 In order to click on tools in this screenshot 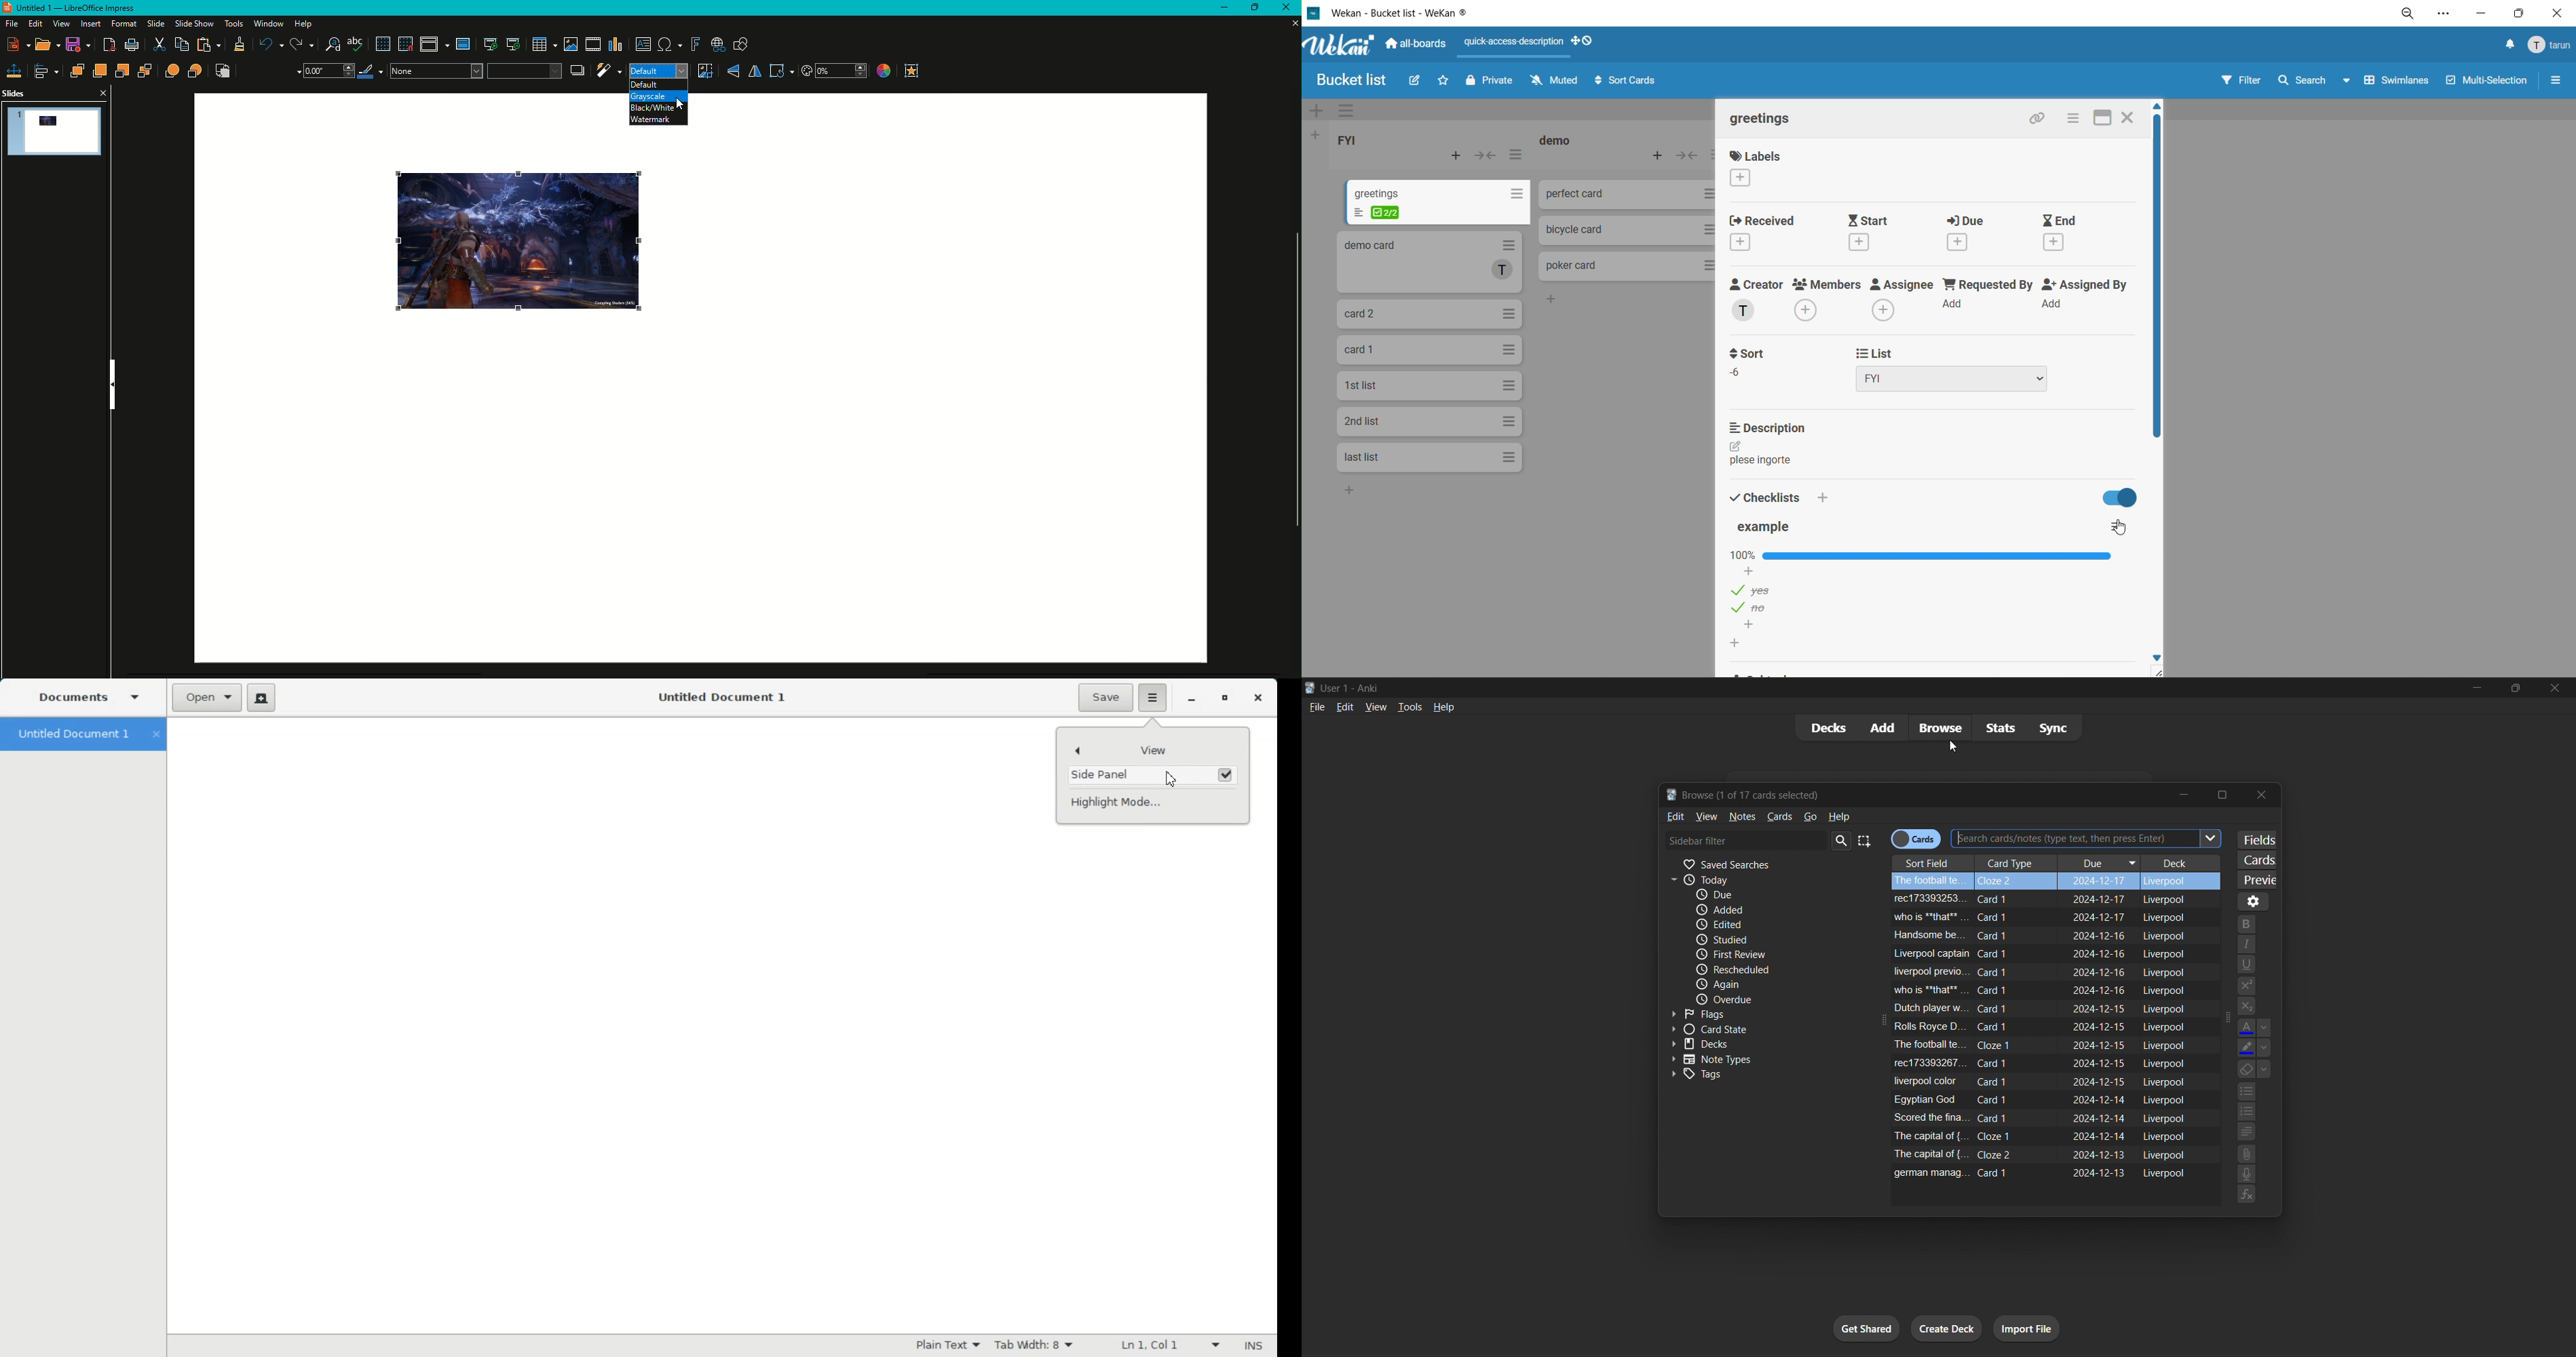, I will do `click(1409, 708)`.